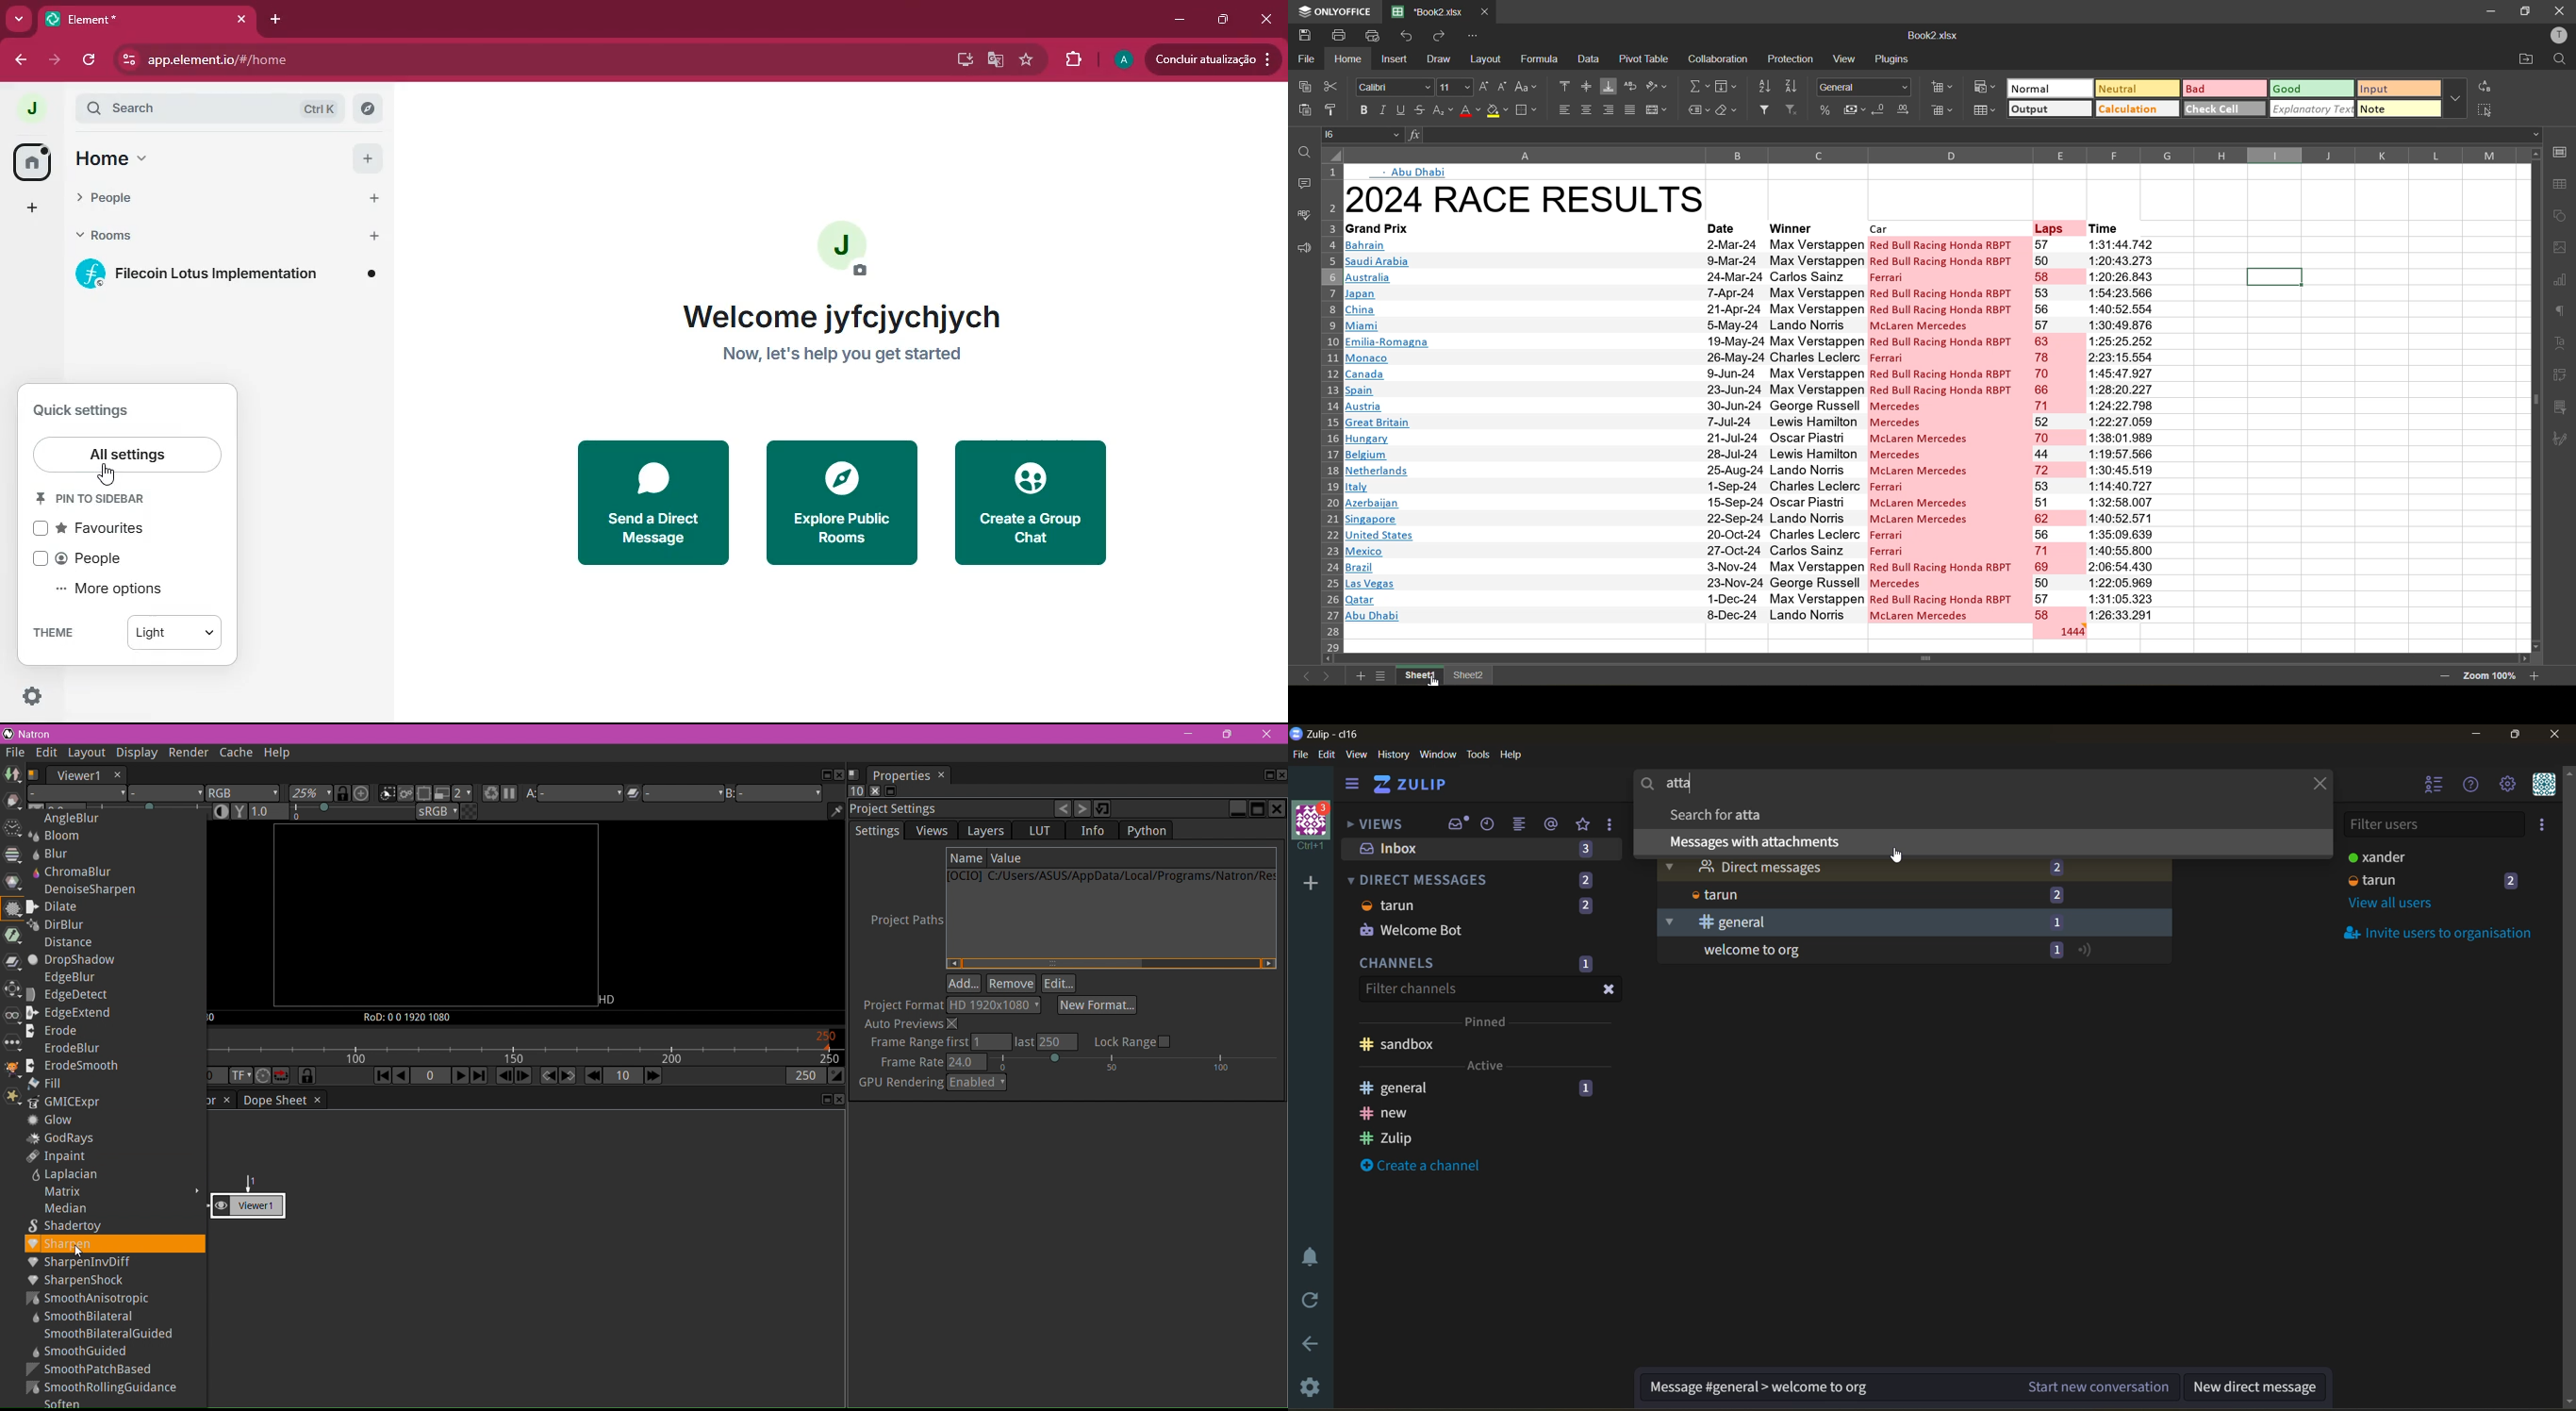 The width and height of the screenshot is (2576, 1428). I want to click on Create a Group Chat, so click(1041, 502).